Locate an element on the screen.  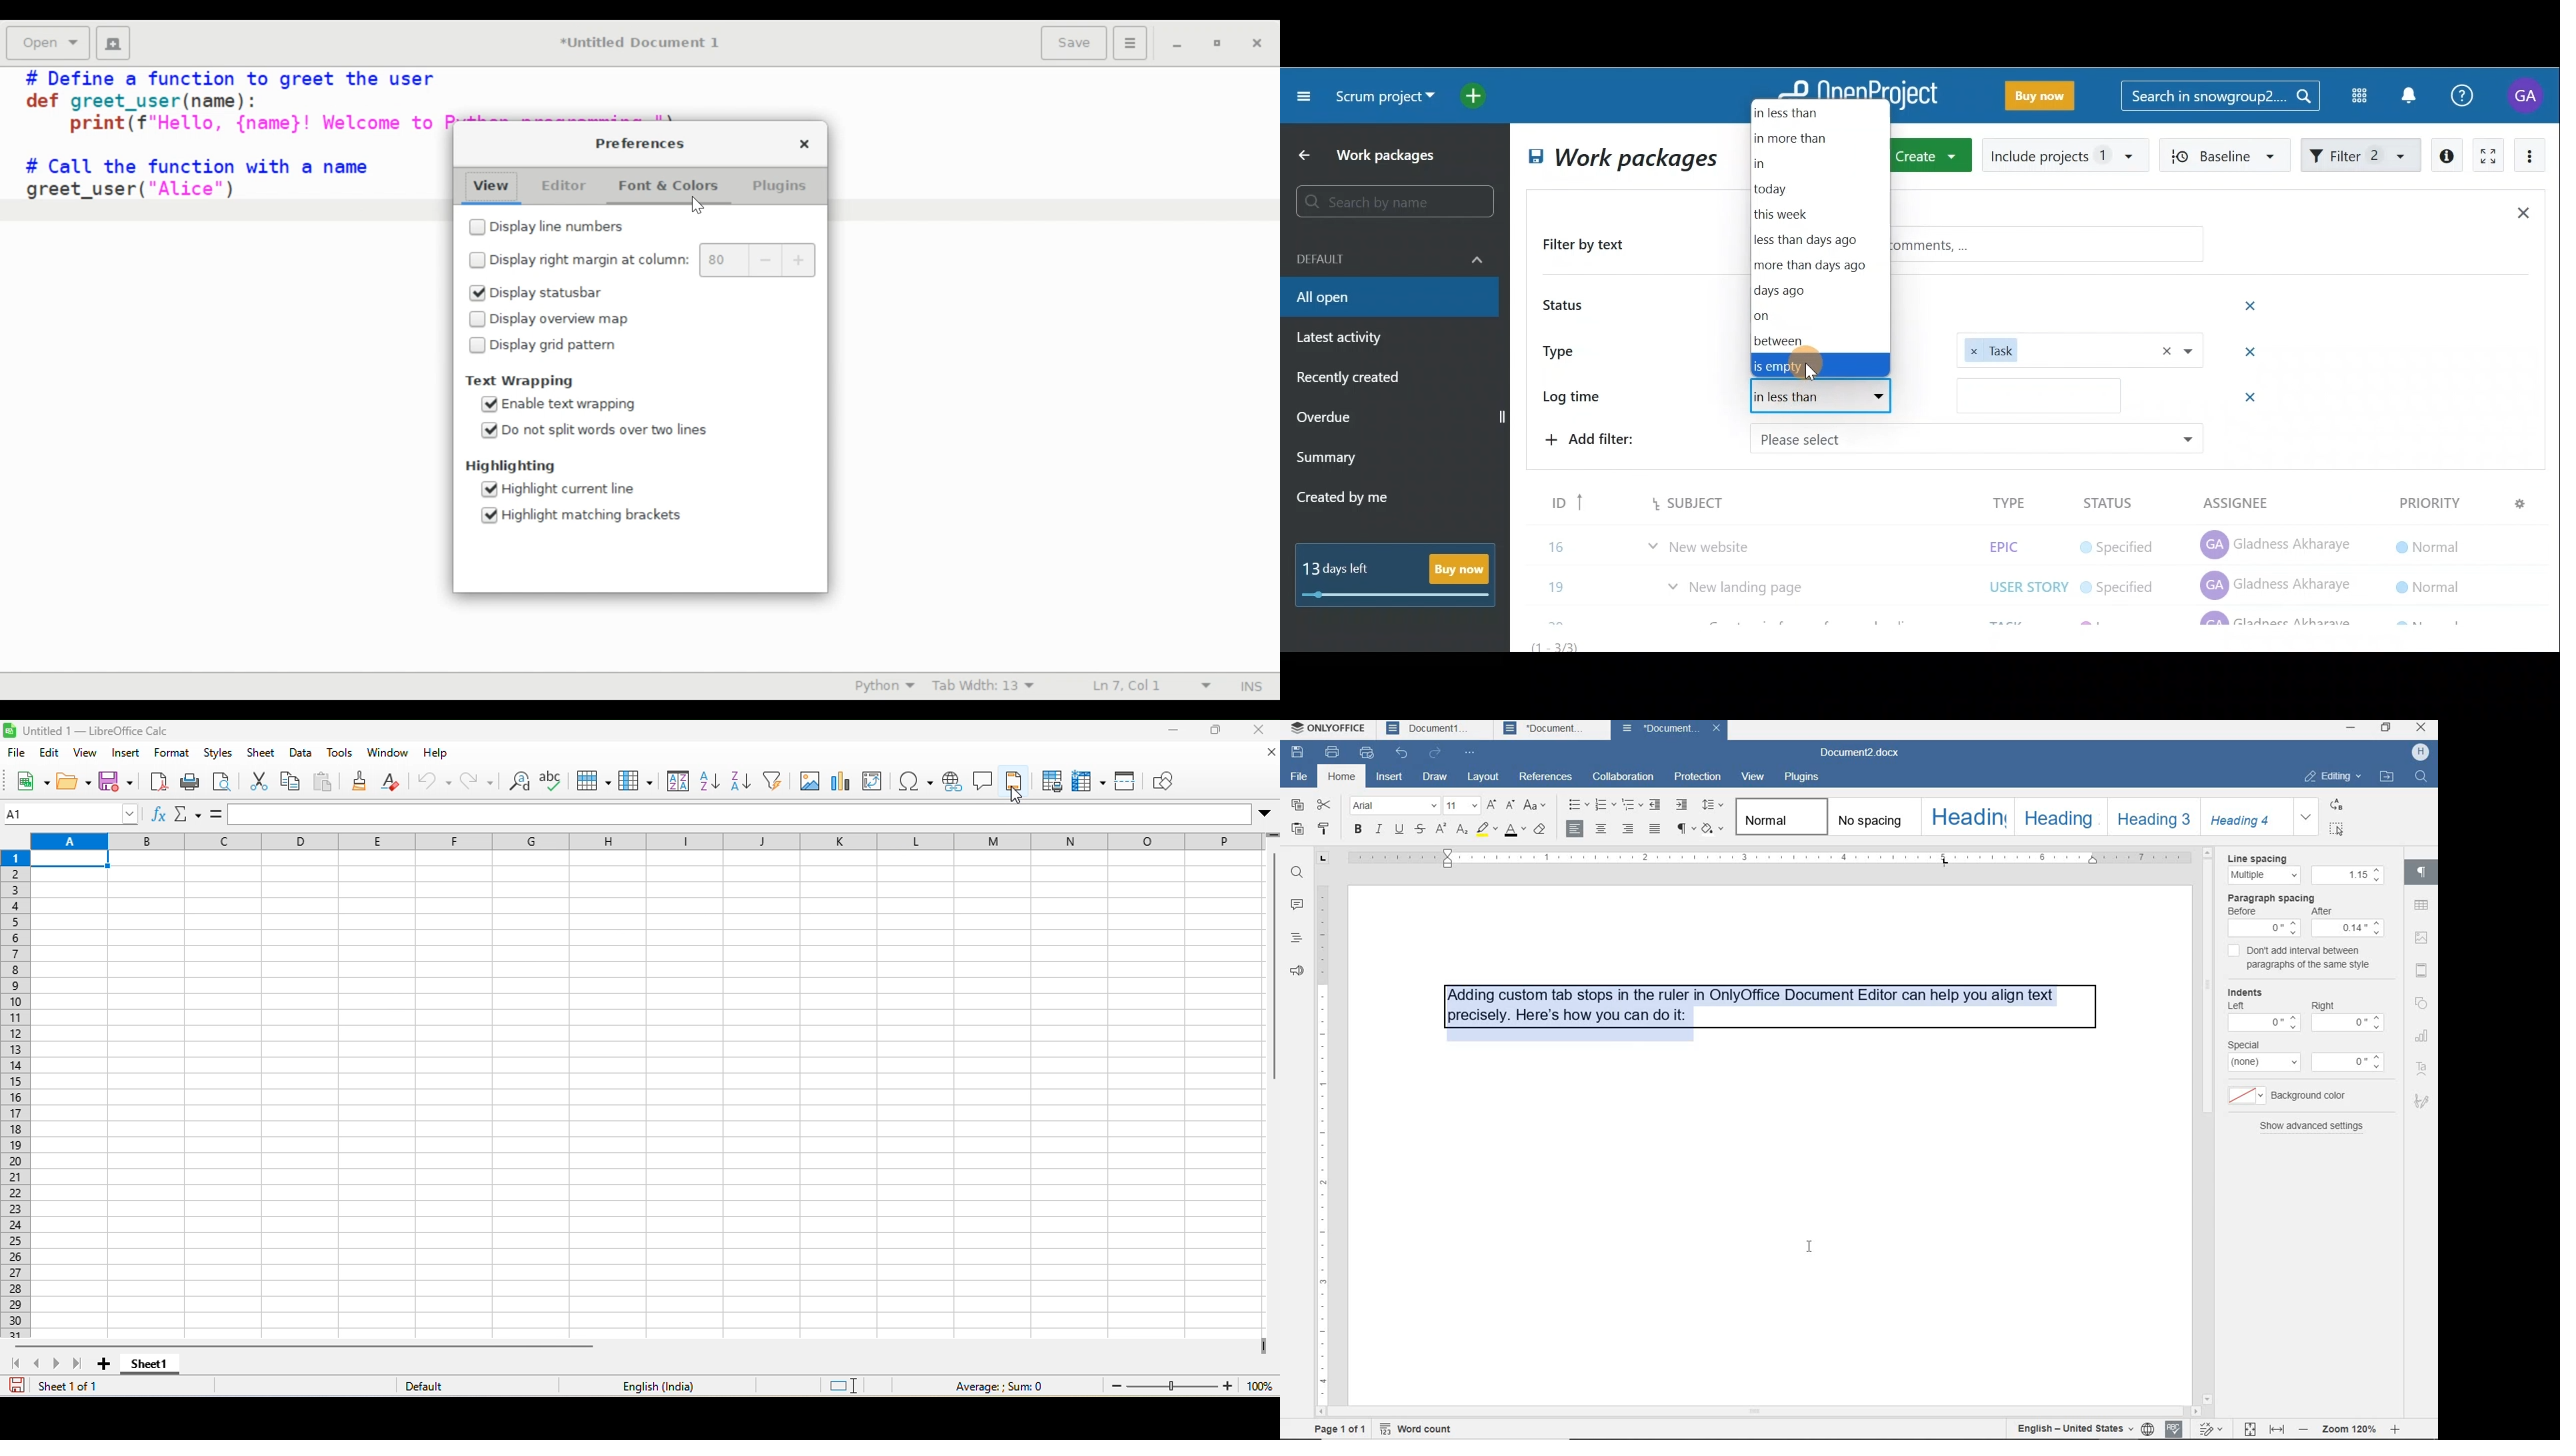
sort ascending is located at coordinates (710, 781).